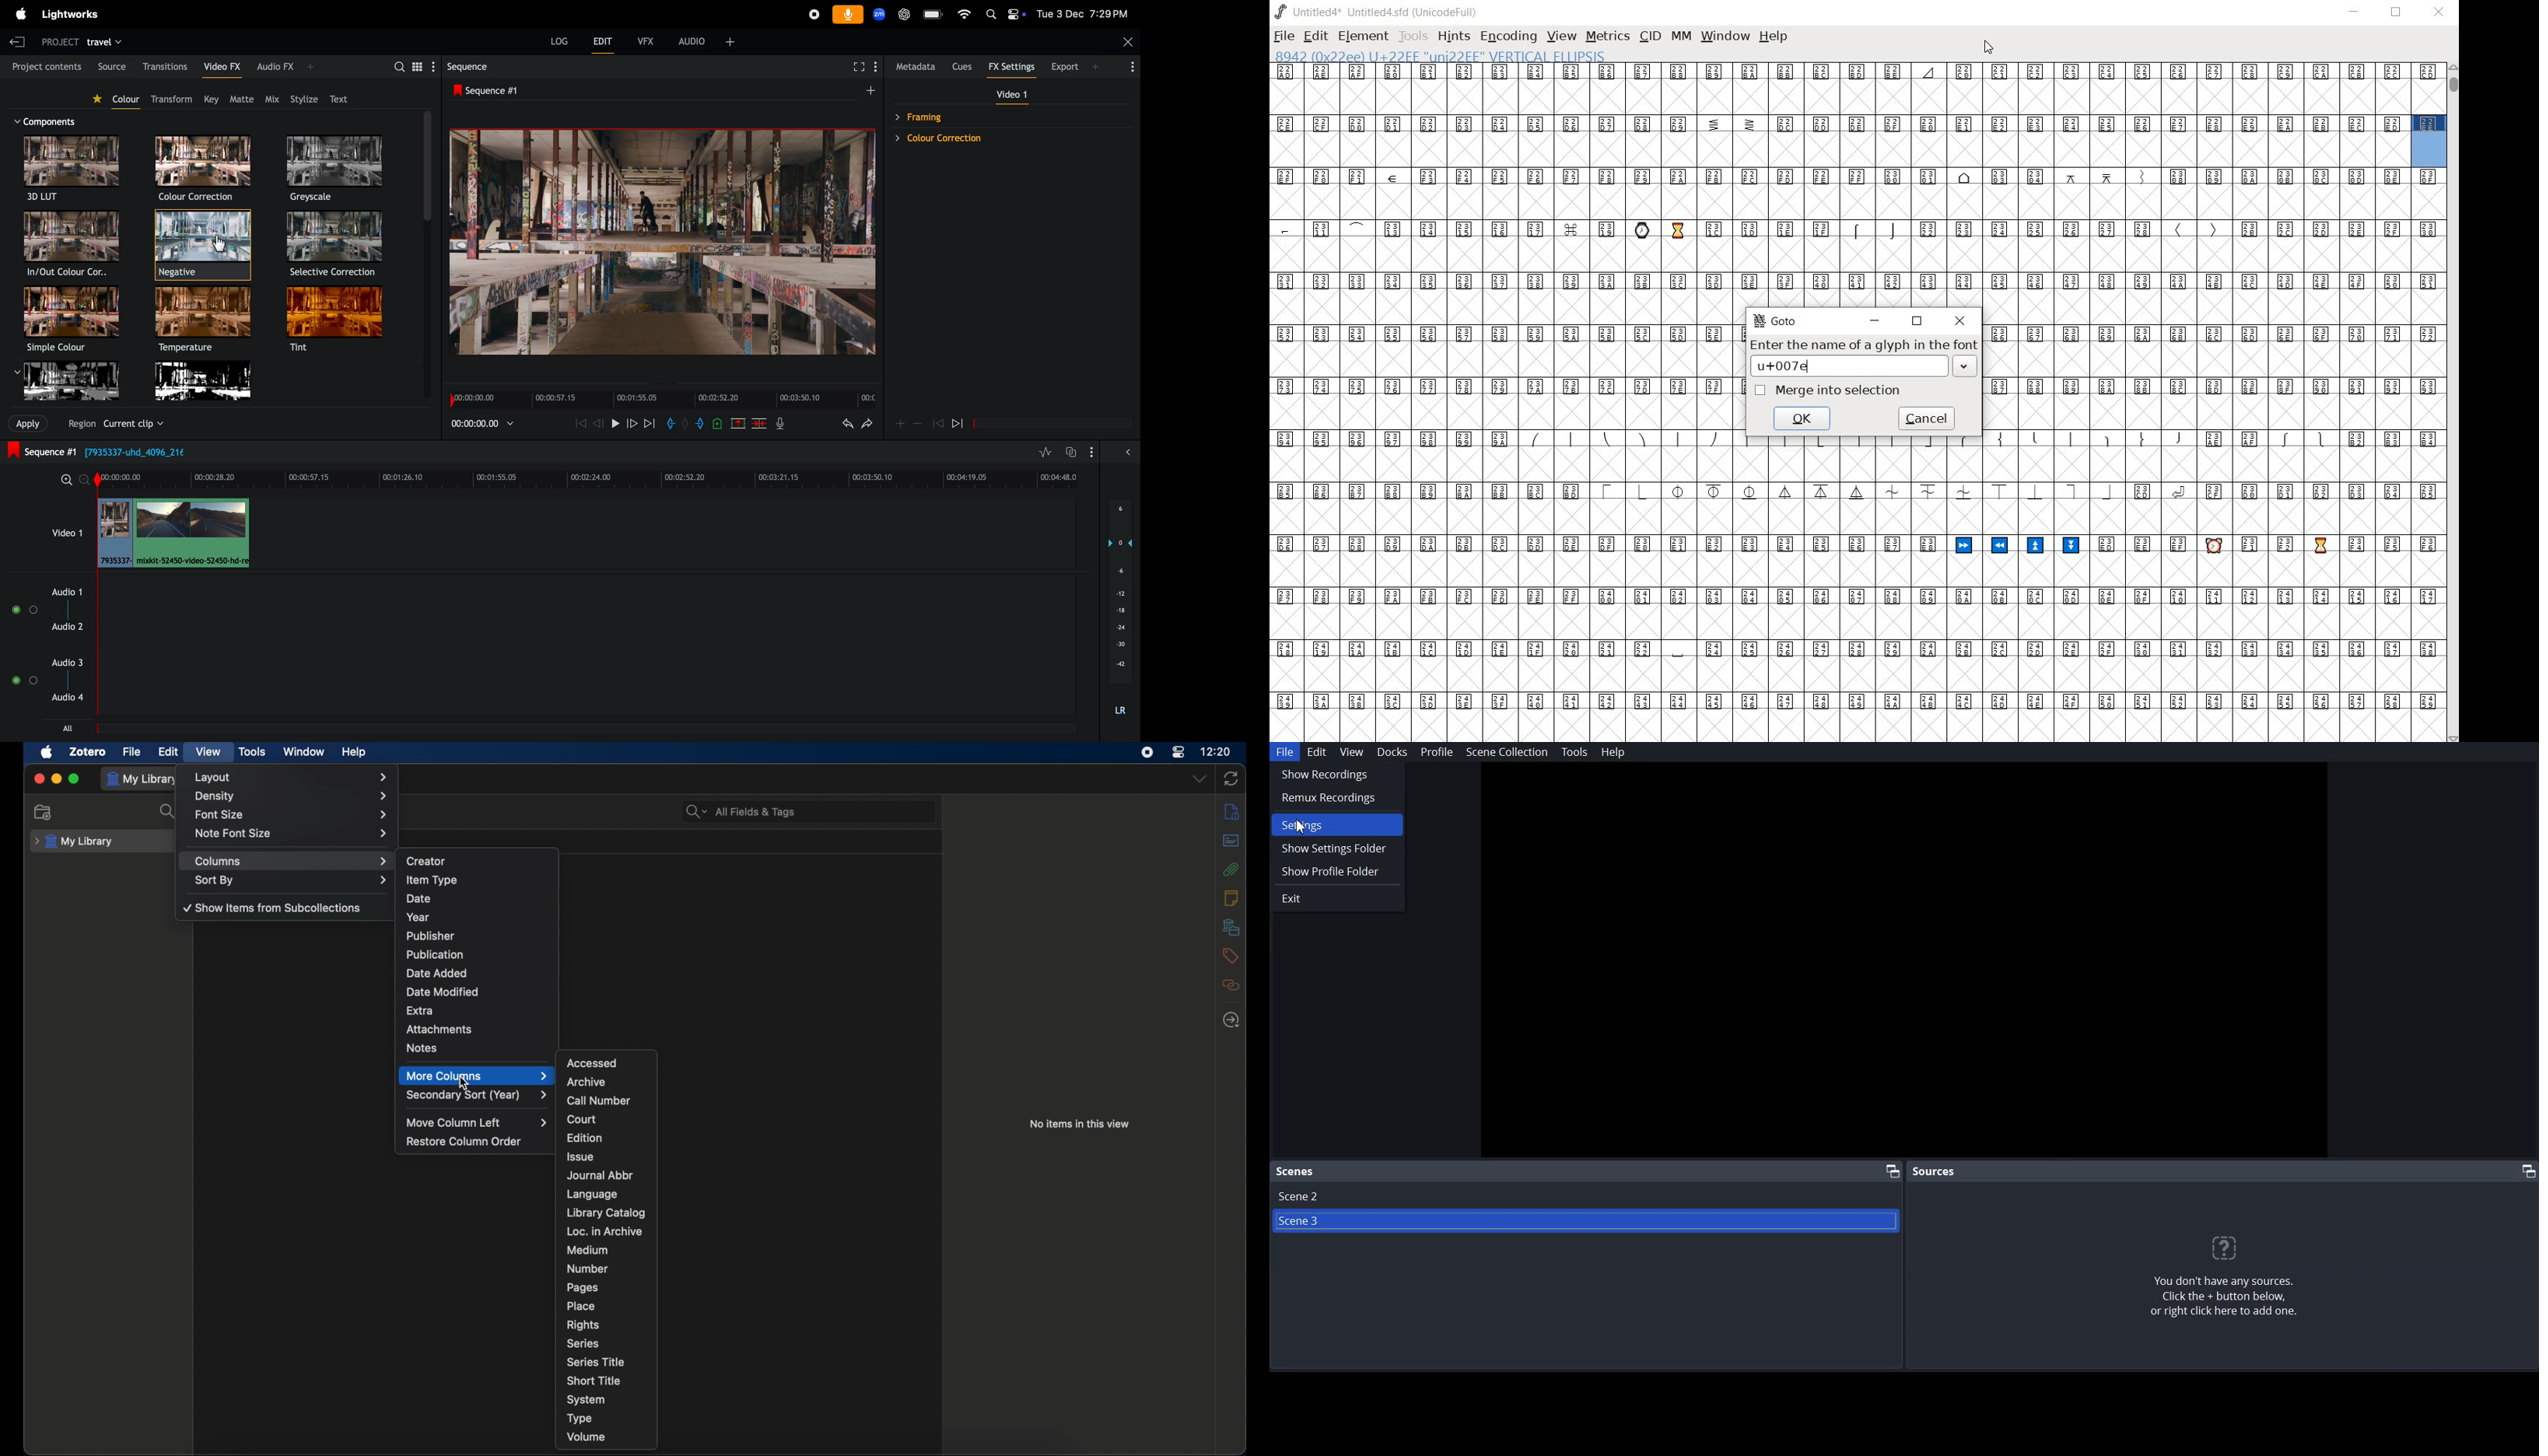 The height and width of the screenshot is (1456, 2548). What do you see at coordinates (1507, 752) in the screenshot?
I see `Scene Collection` at bounding box center [1507, 752].